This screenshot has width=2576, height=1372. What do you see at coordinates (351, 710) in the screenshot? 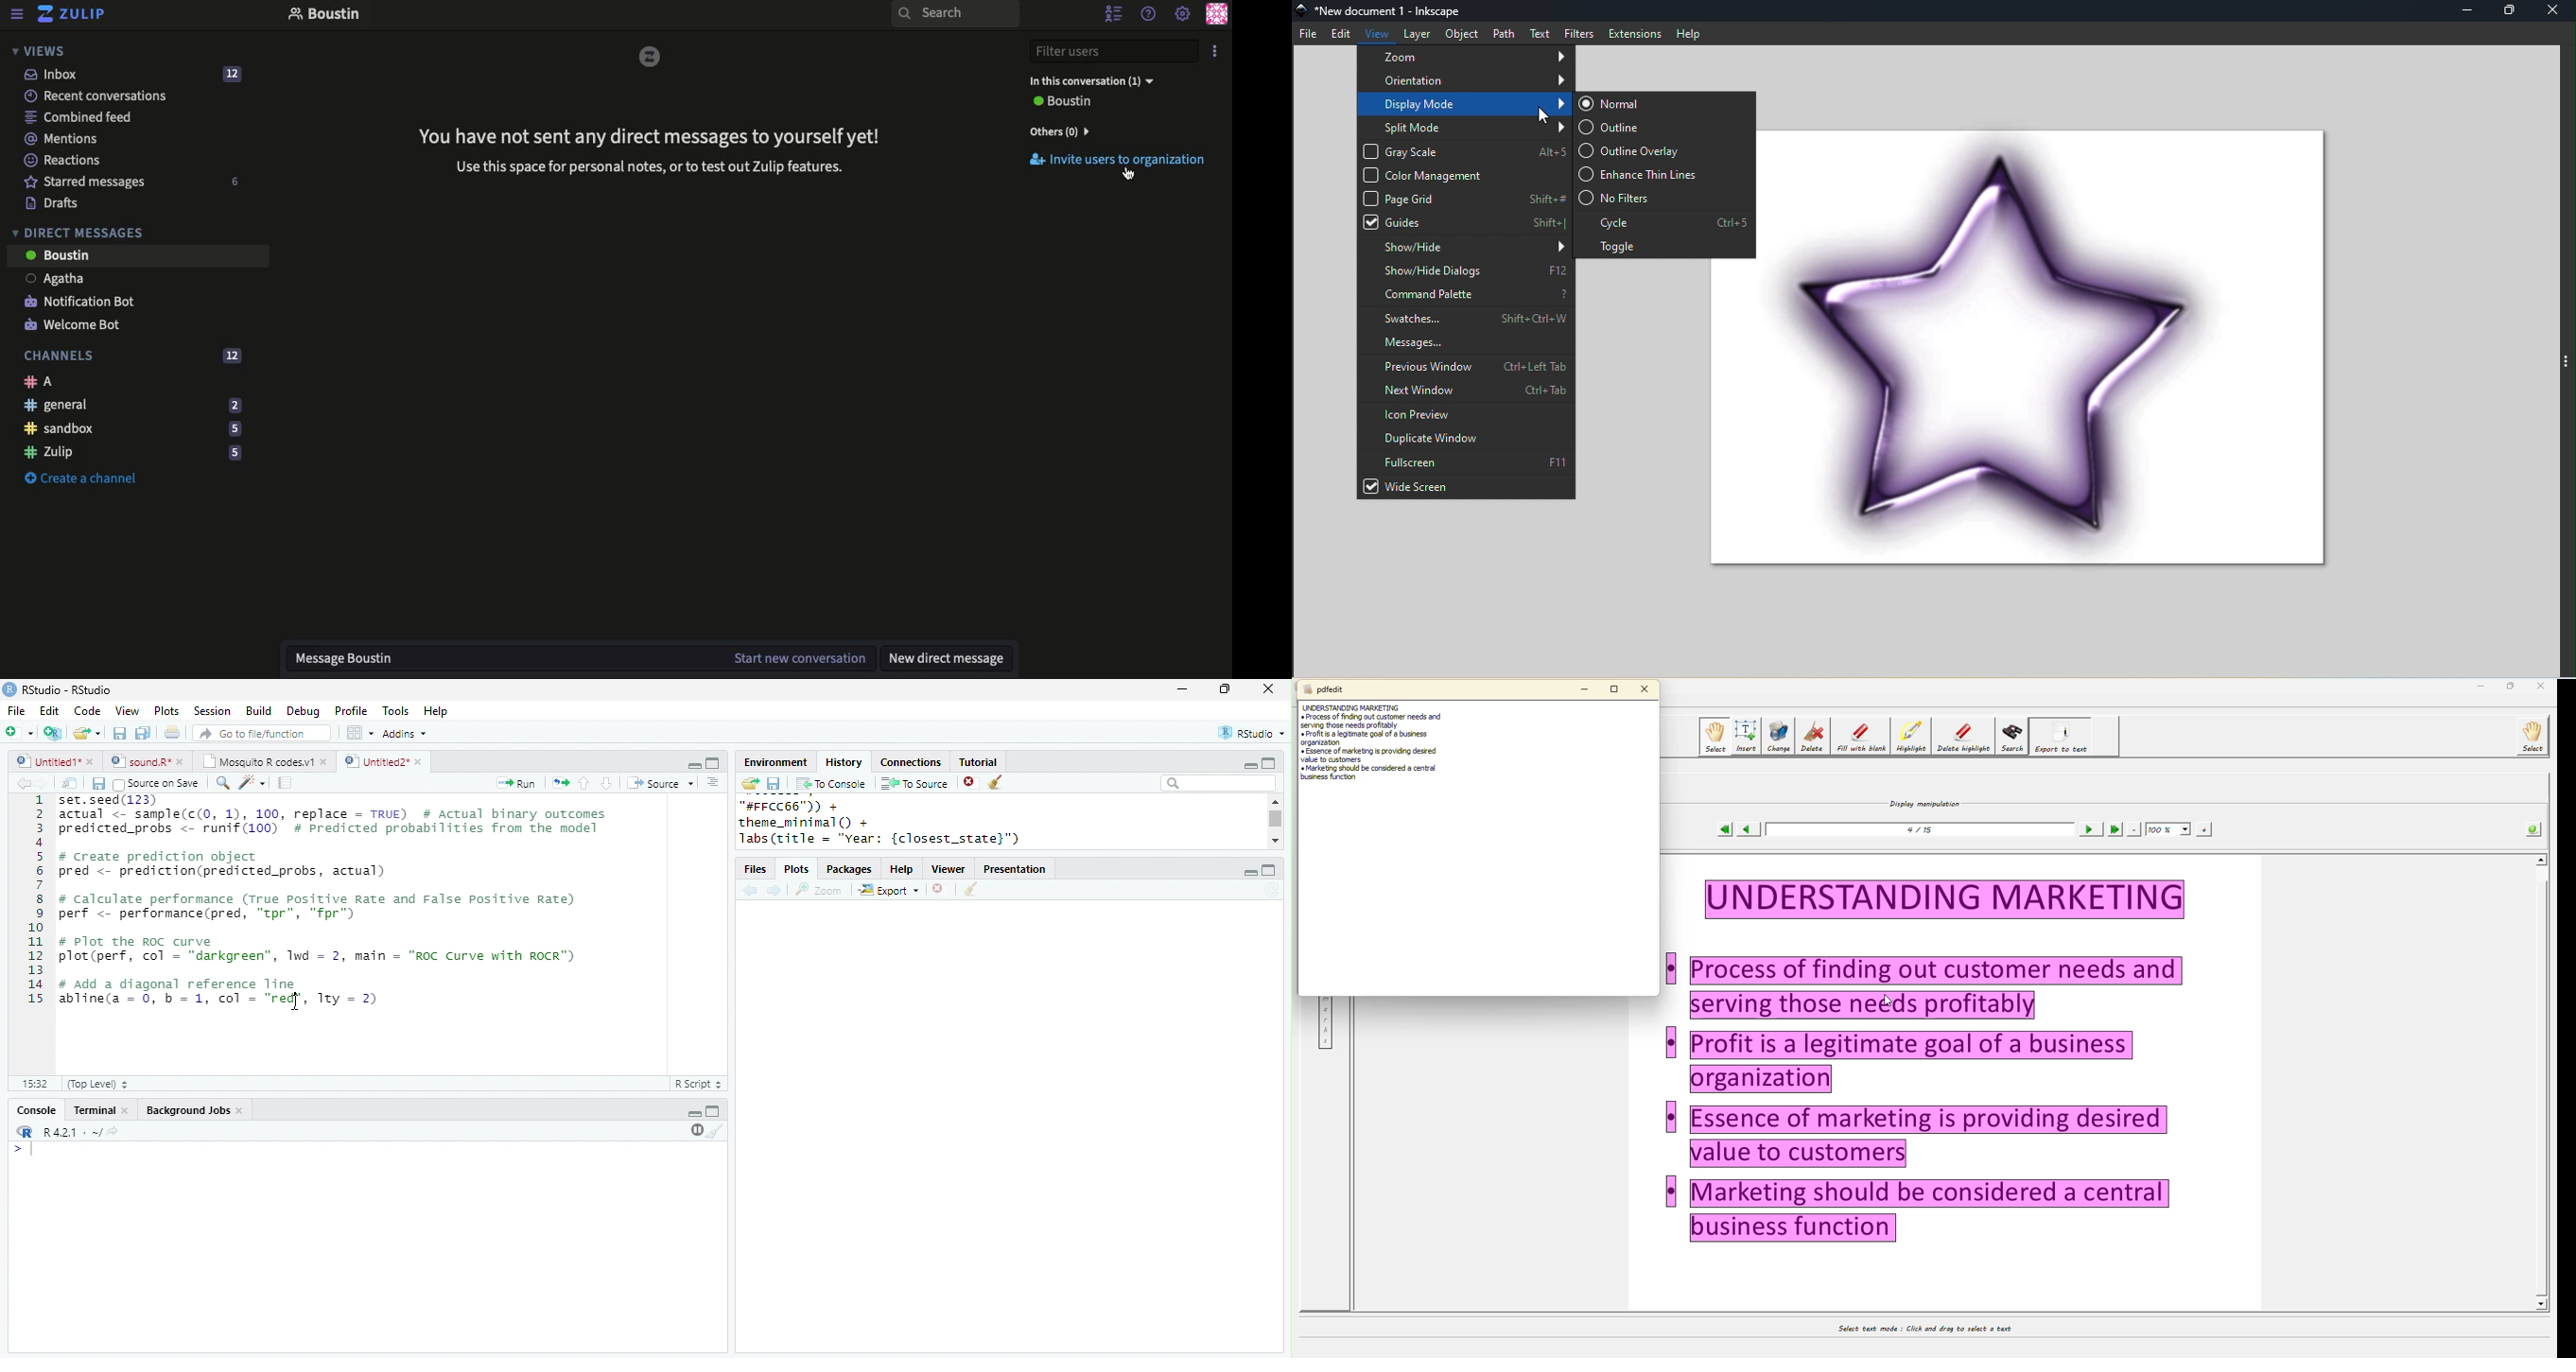
I see `Profile` at bounding box center [351, 710].